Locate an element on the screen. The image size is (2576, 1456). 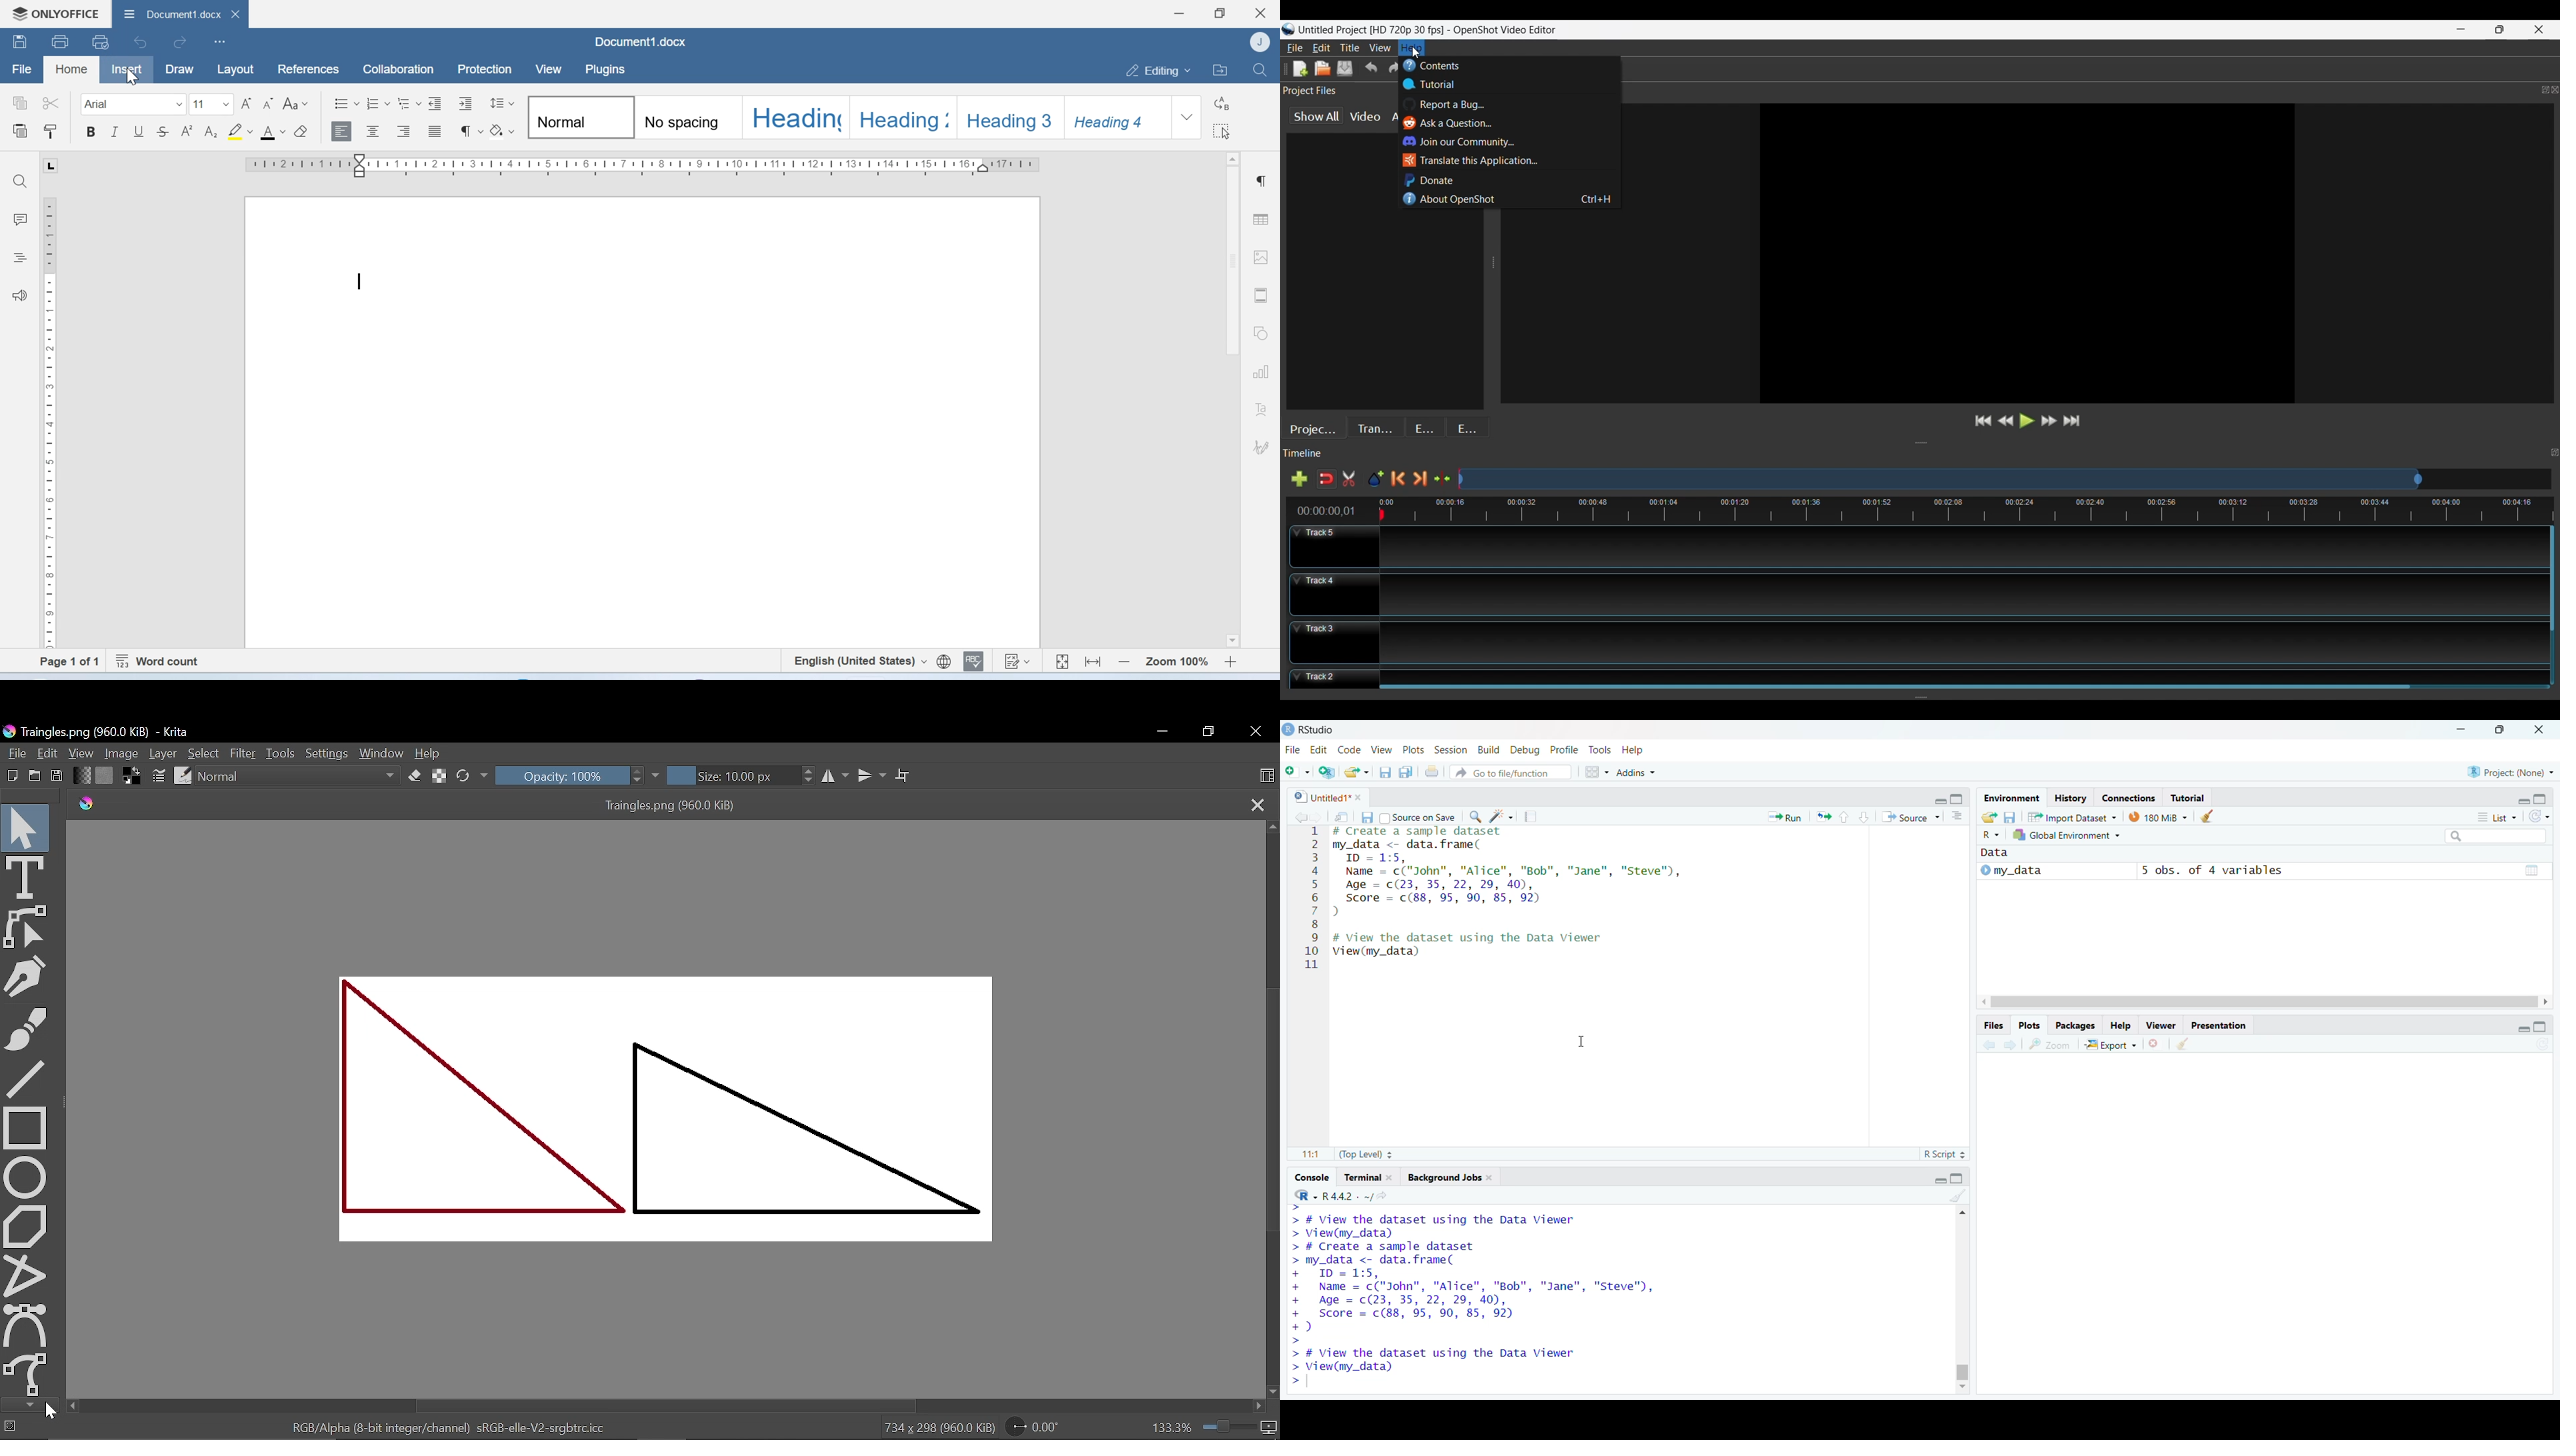
Create a Project is located at coordinates (1325, 770).